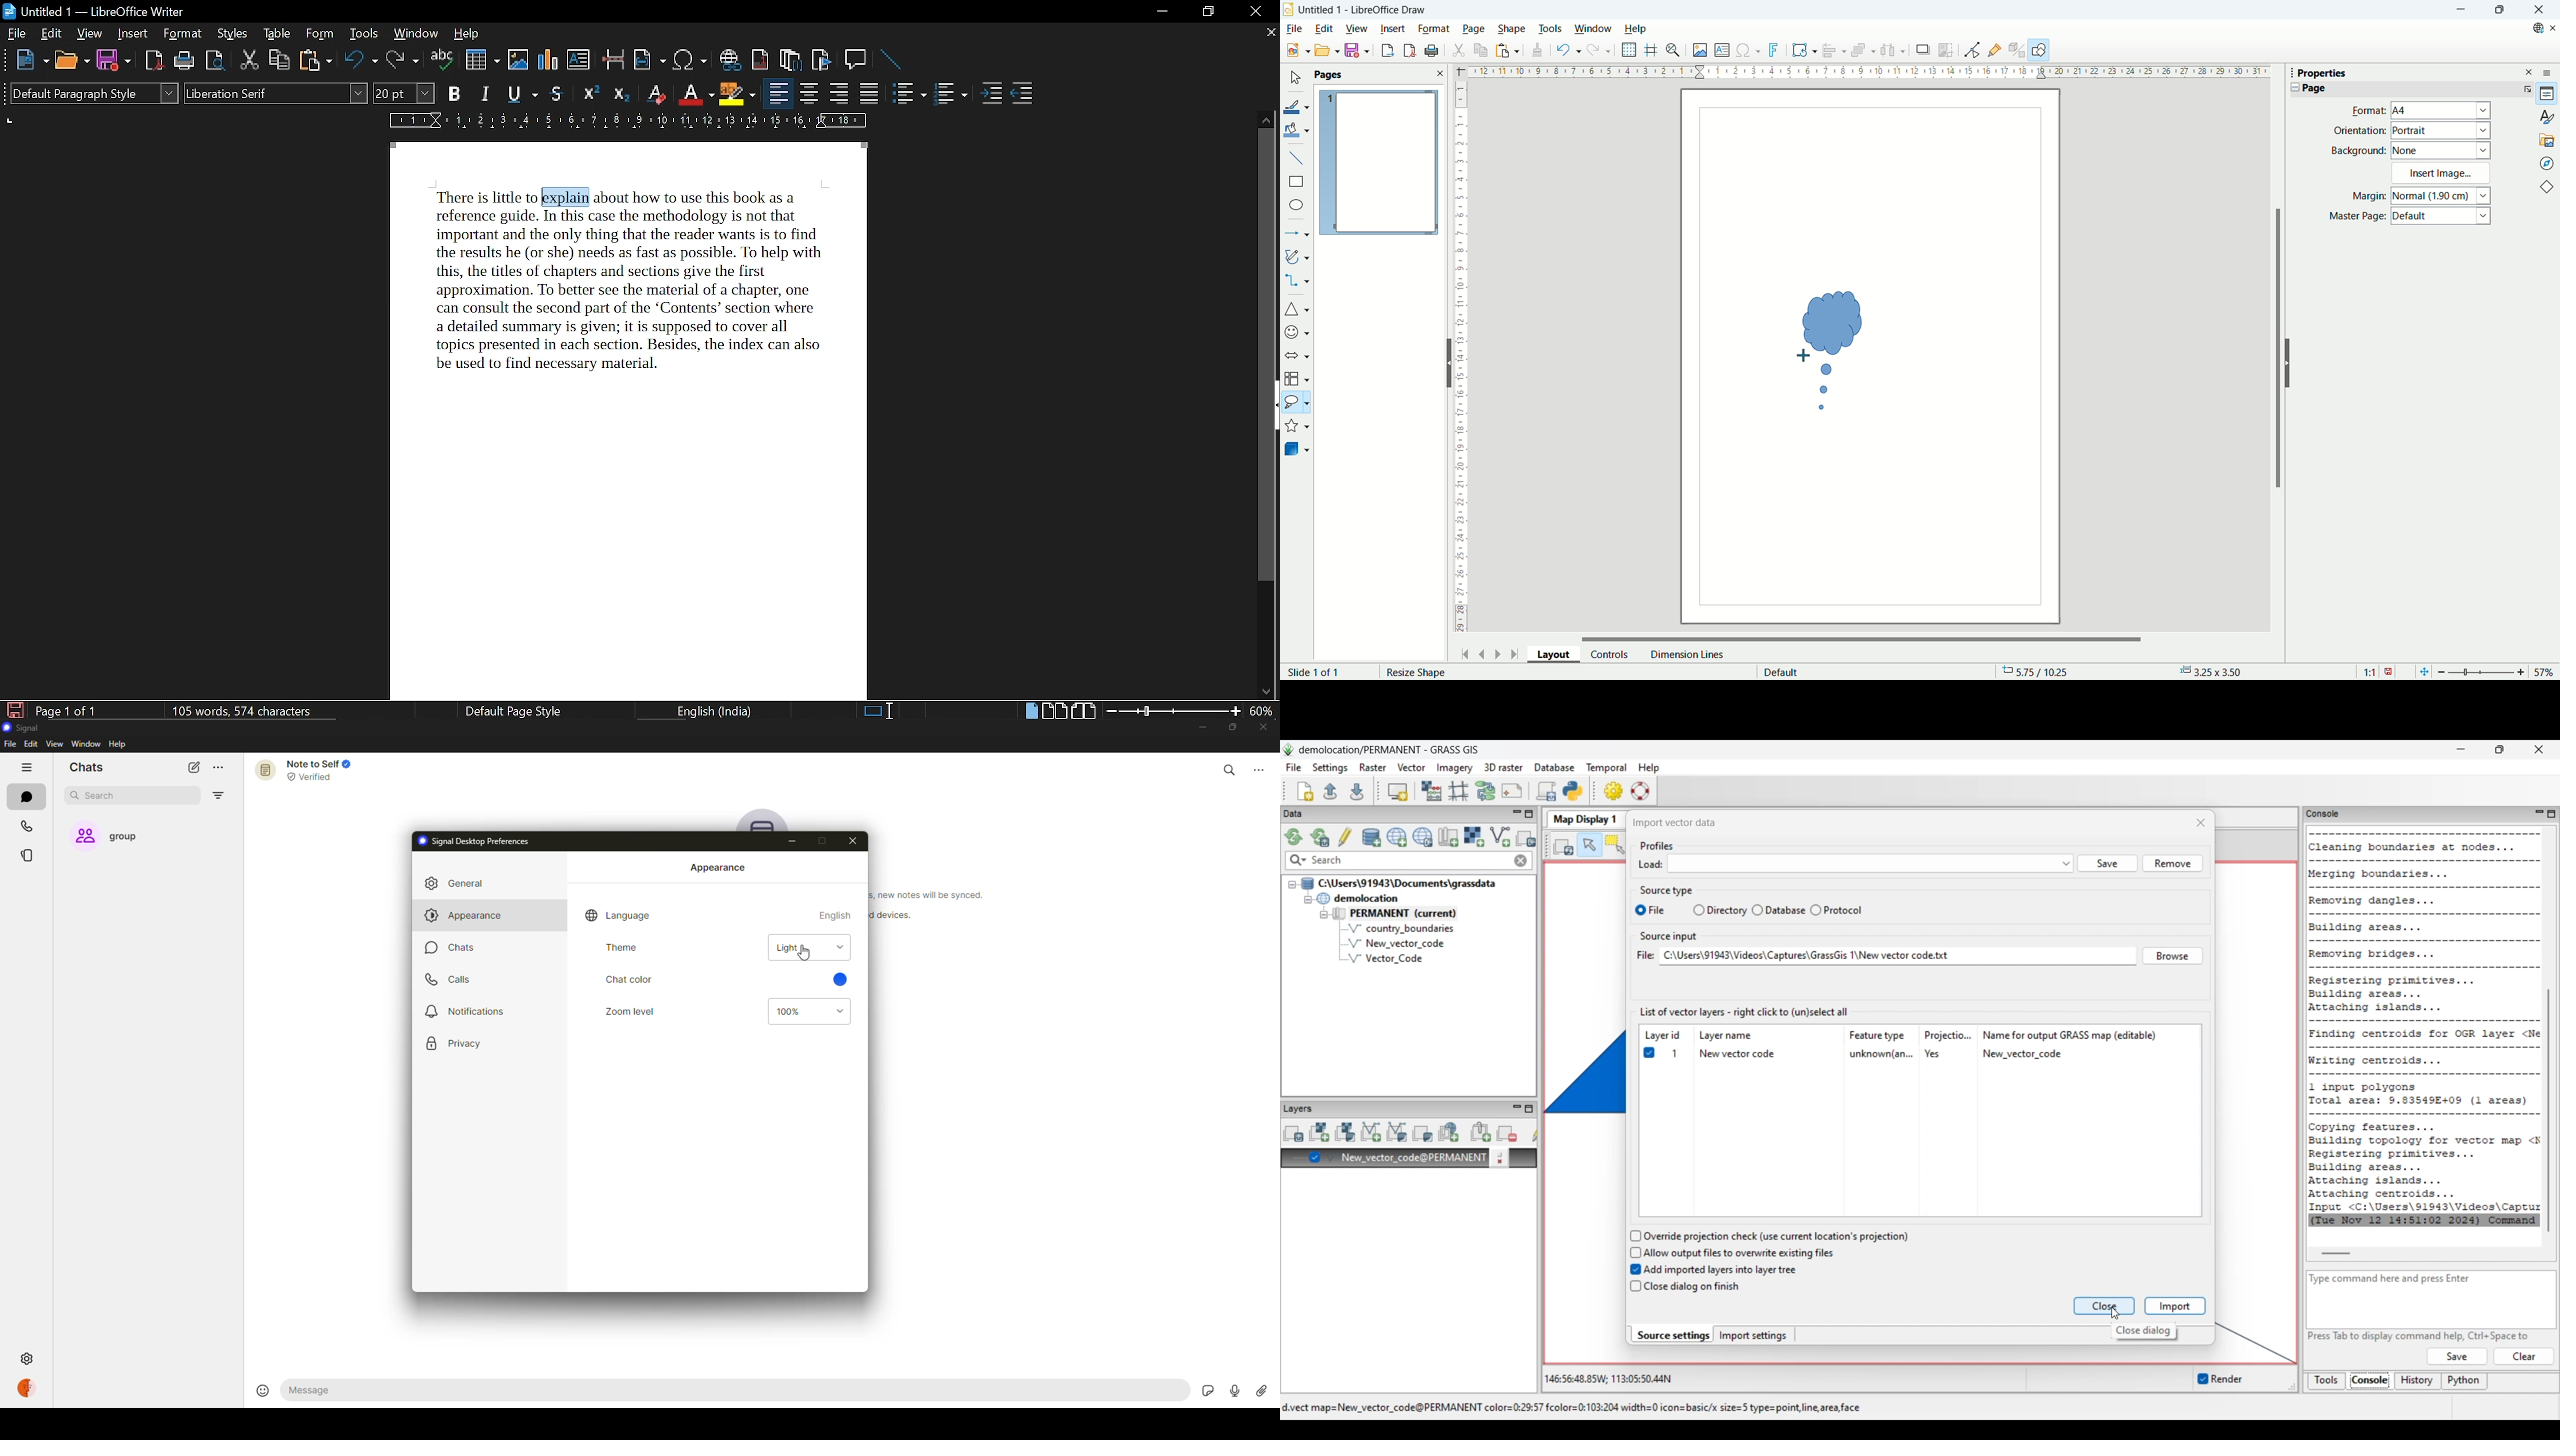 Image resolution: width=2576 pixels, height=1456 pixels. Describe the element at coordinates (650, 61) in the screenshot. I see `insert field` at that location.